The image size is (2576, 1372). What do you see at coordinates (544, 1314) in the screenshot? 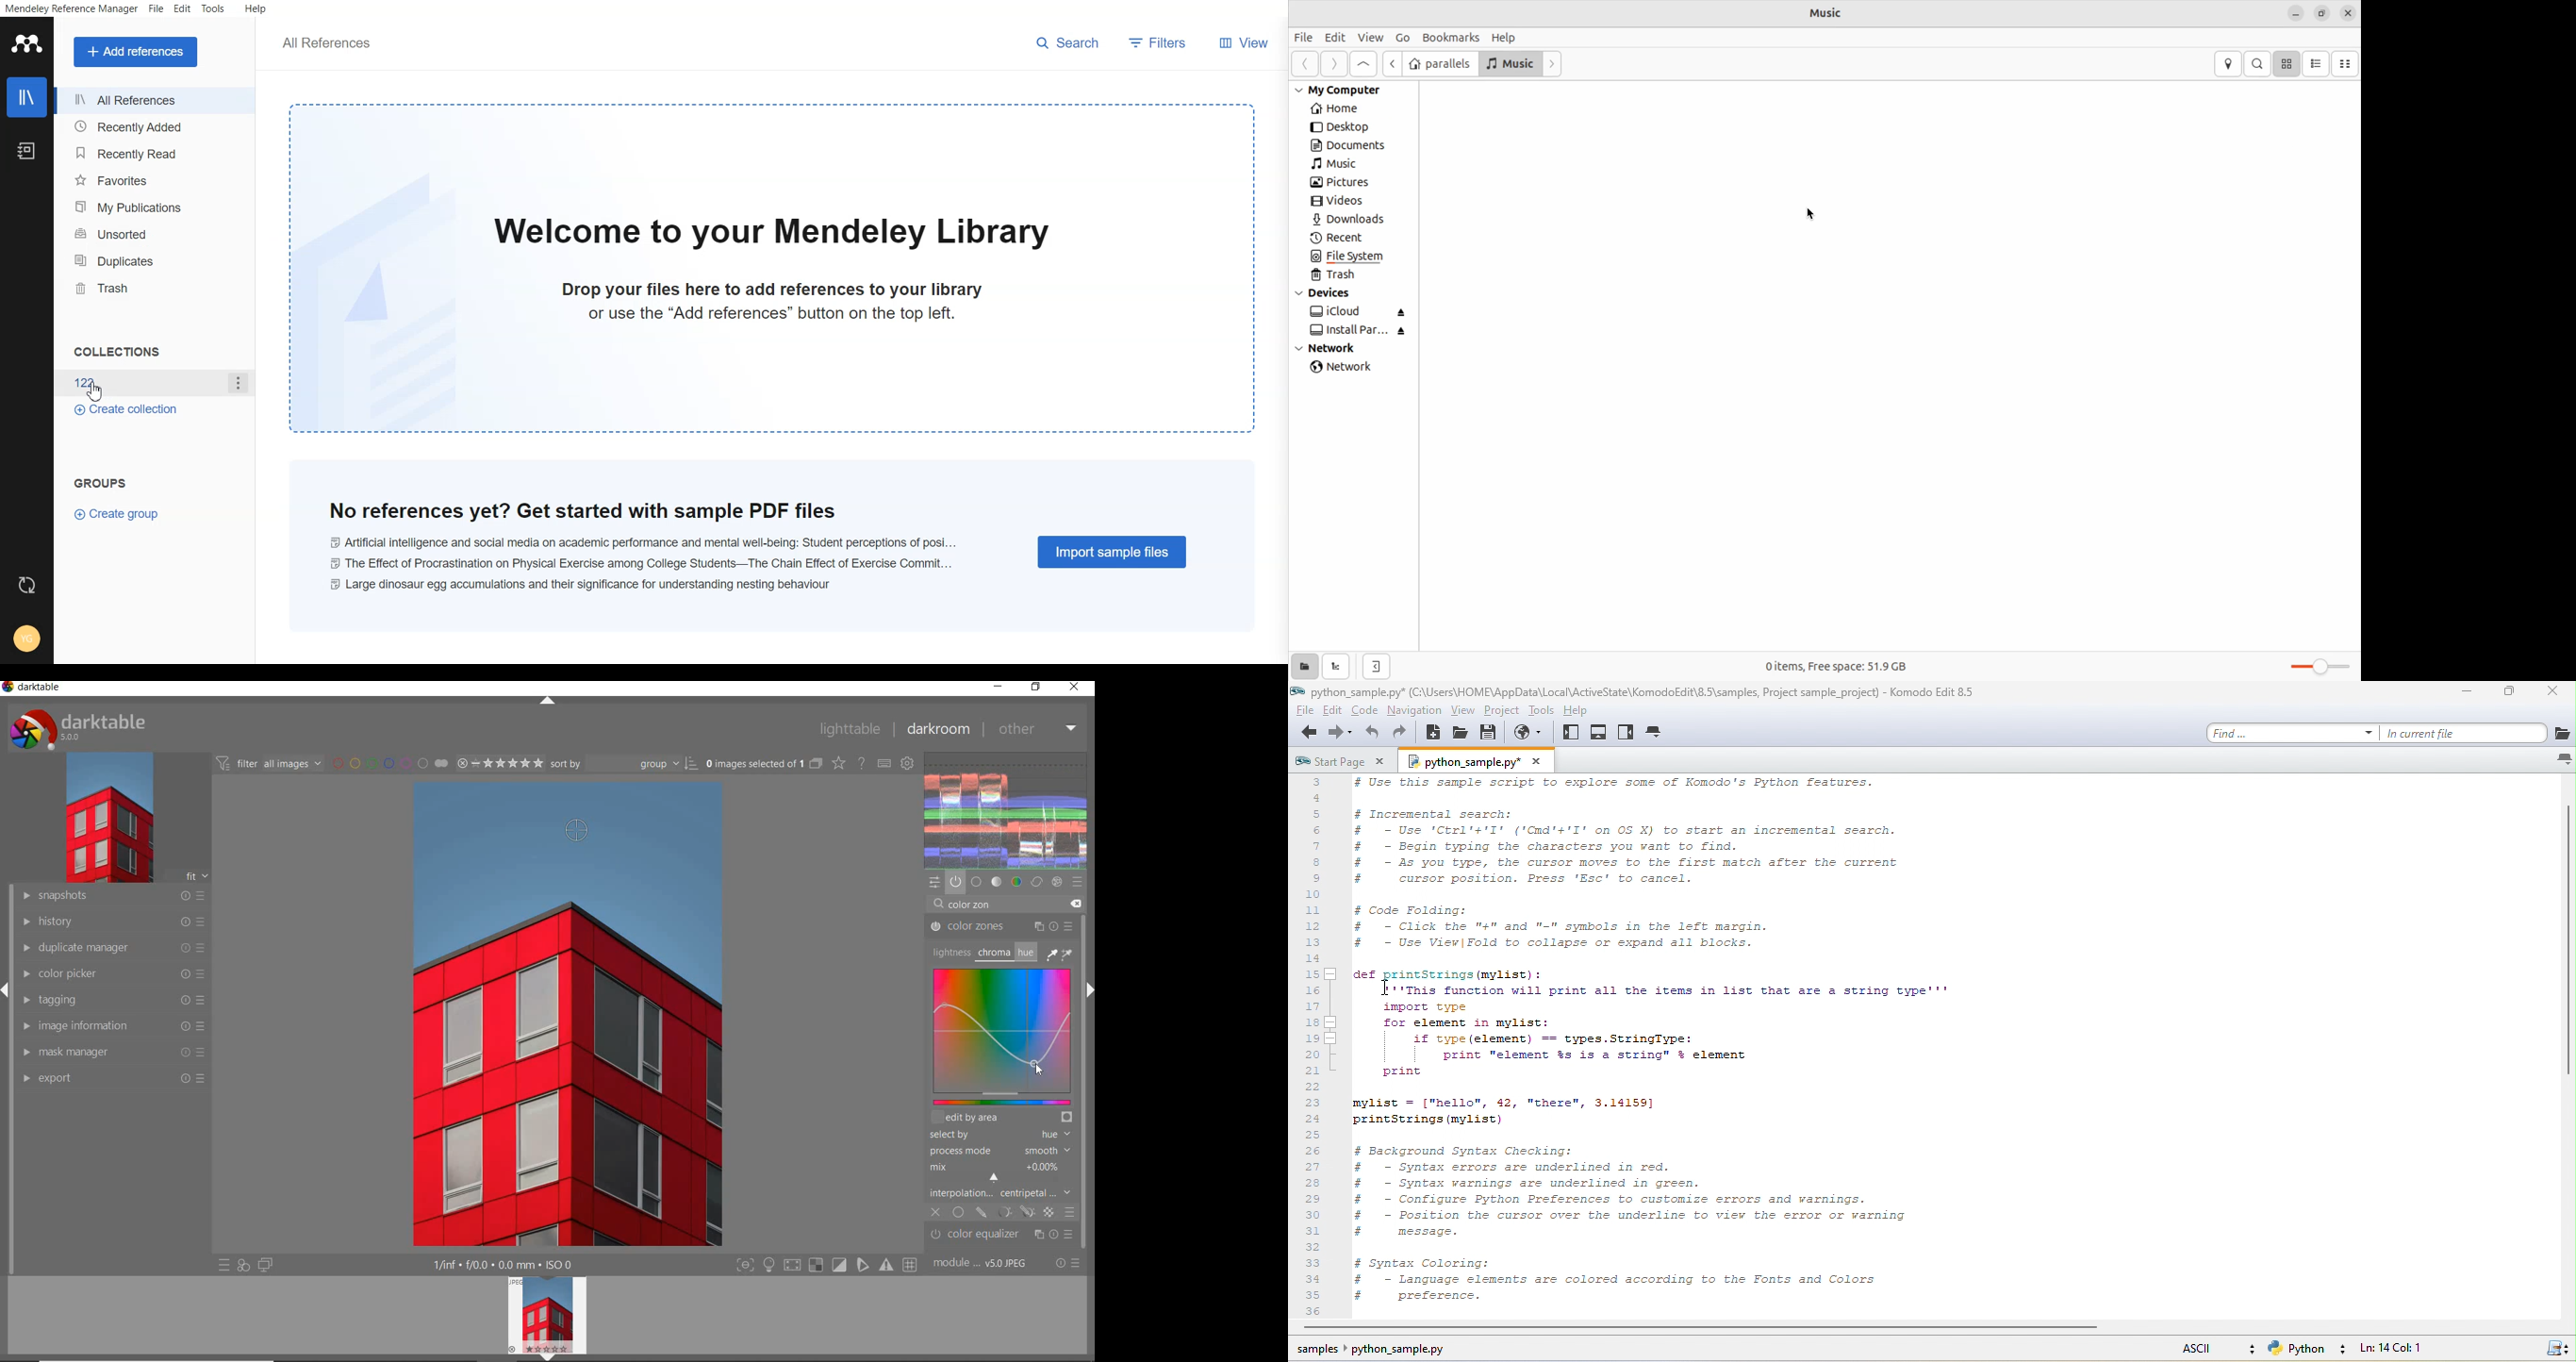
I see `image preview` at bounding box center [544, 1314].